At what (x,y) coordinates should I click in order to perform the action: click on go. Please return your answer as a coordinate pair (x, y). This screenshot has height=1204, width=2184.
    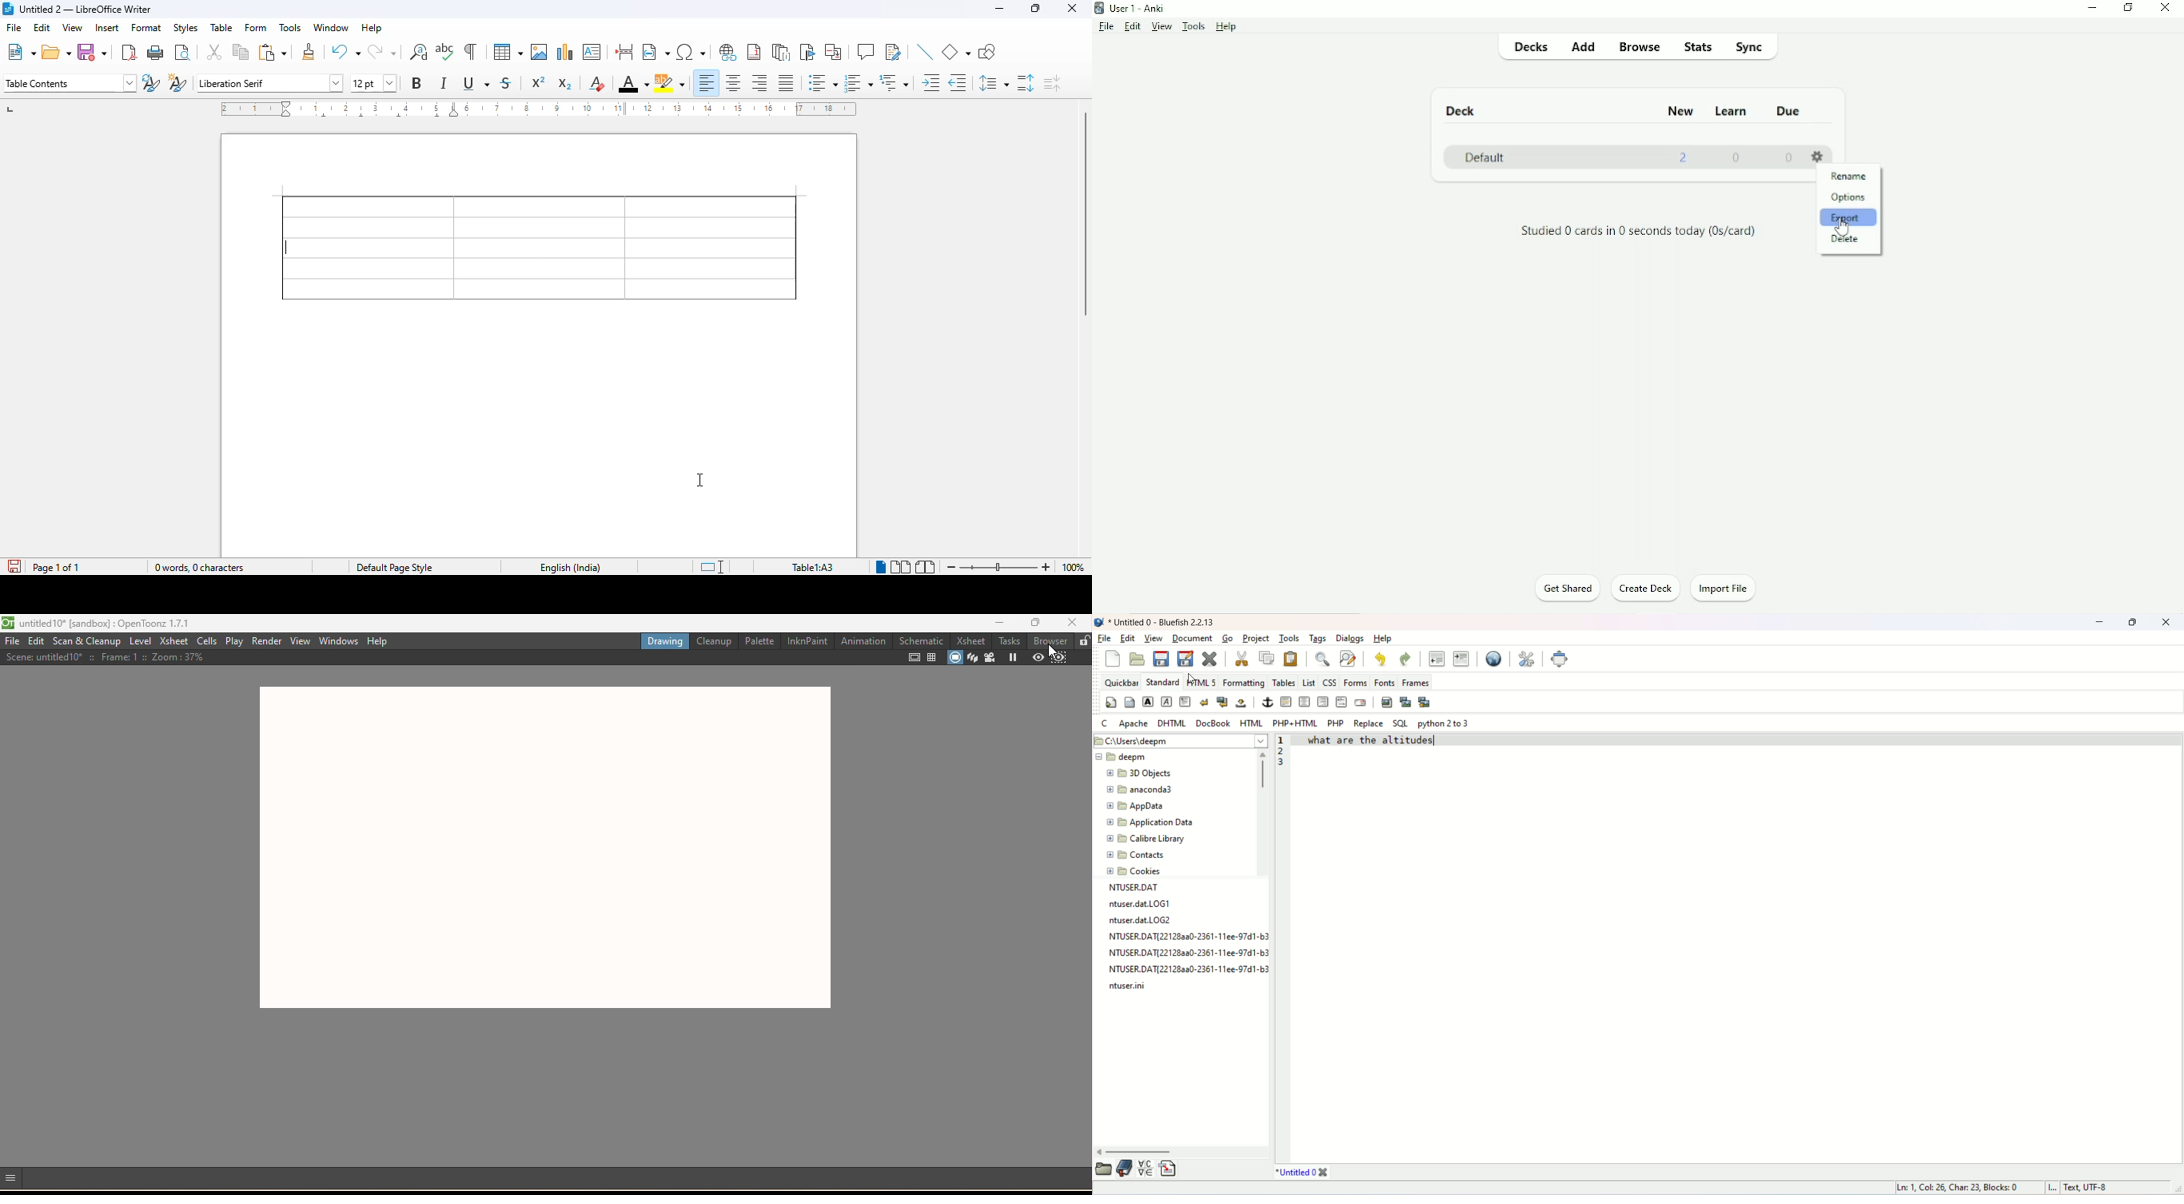
    Looking at the image, I should click on (1226, 638).